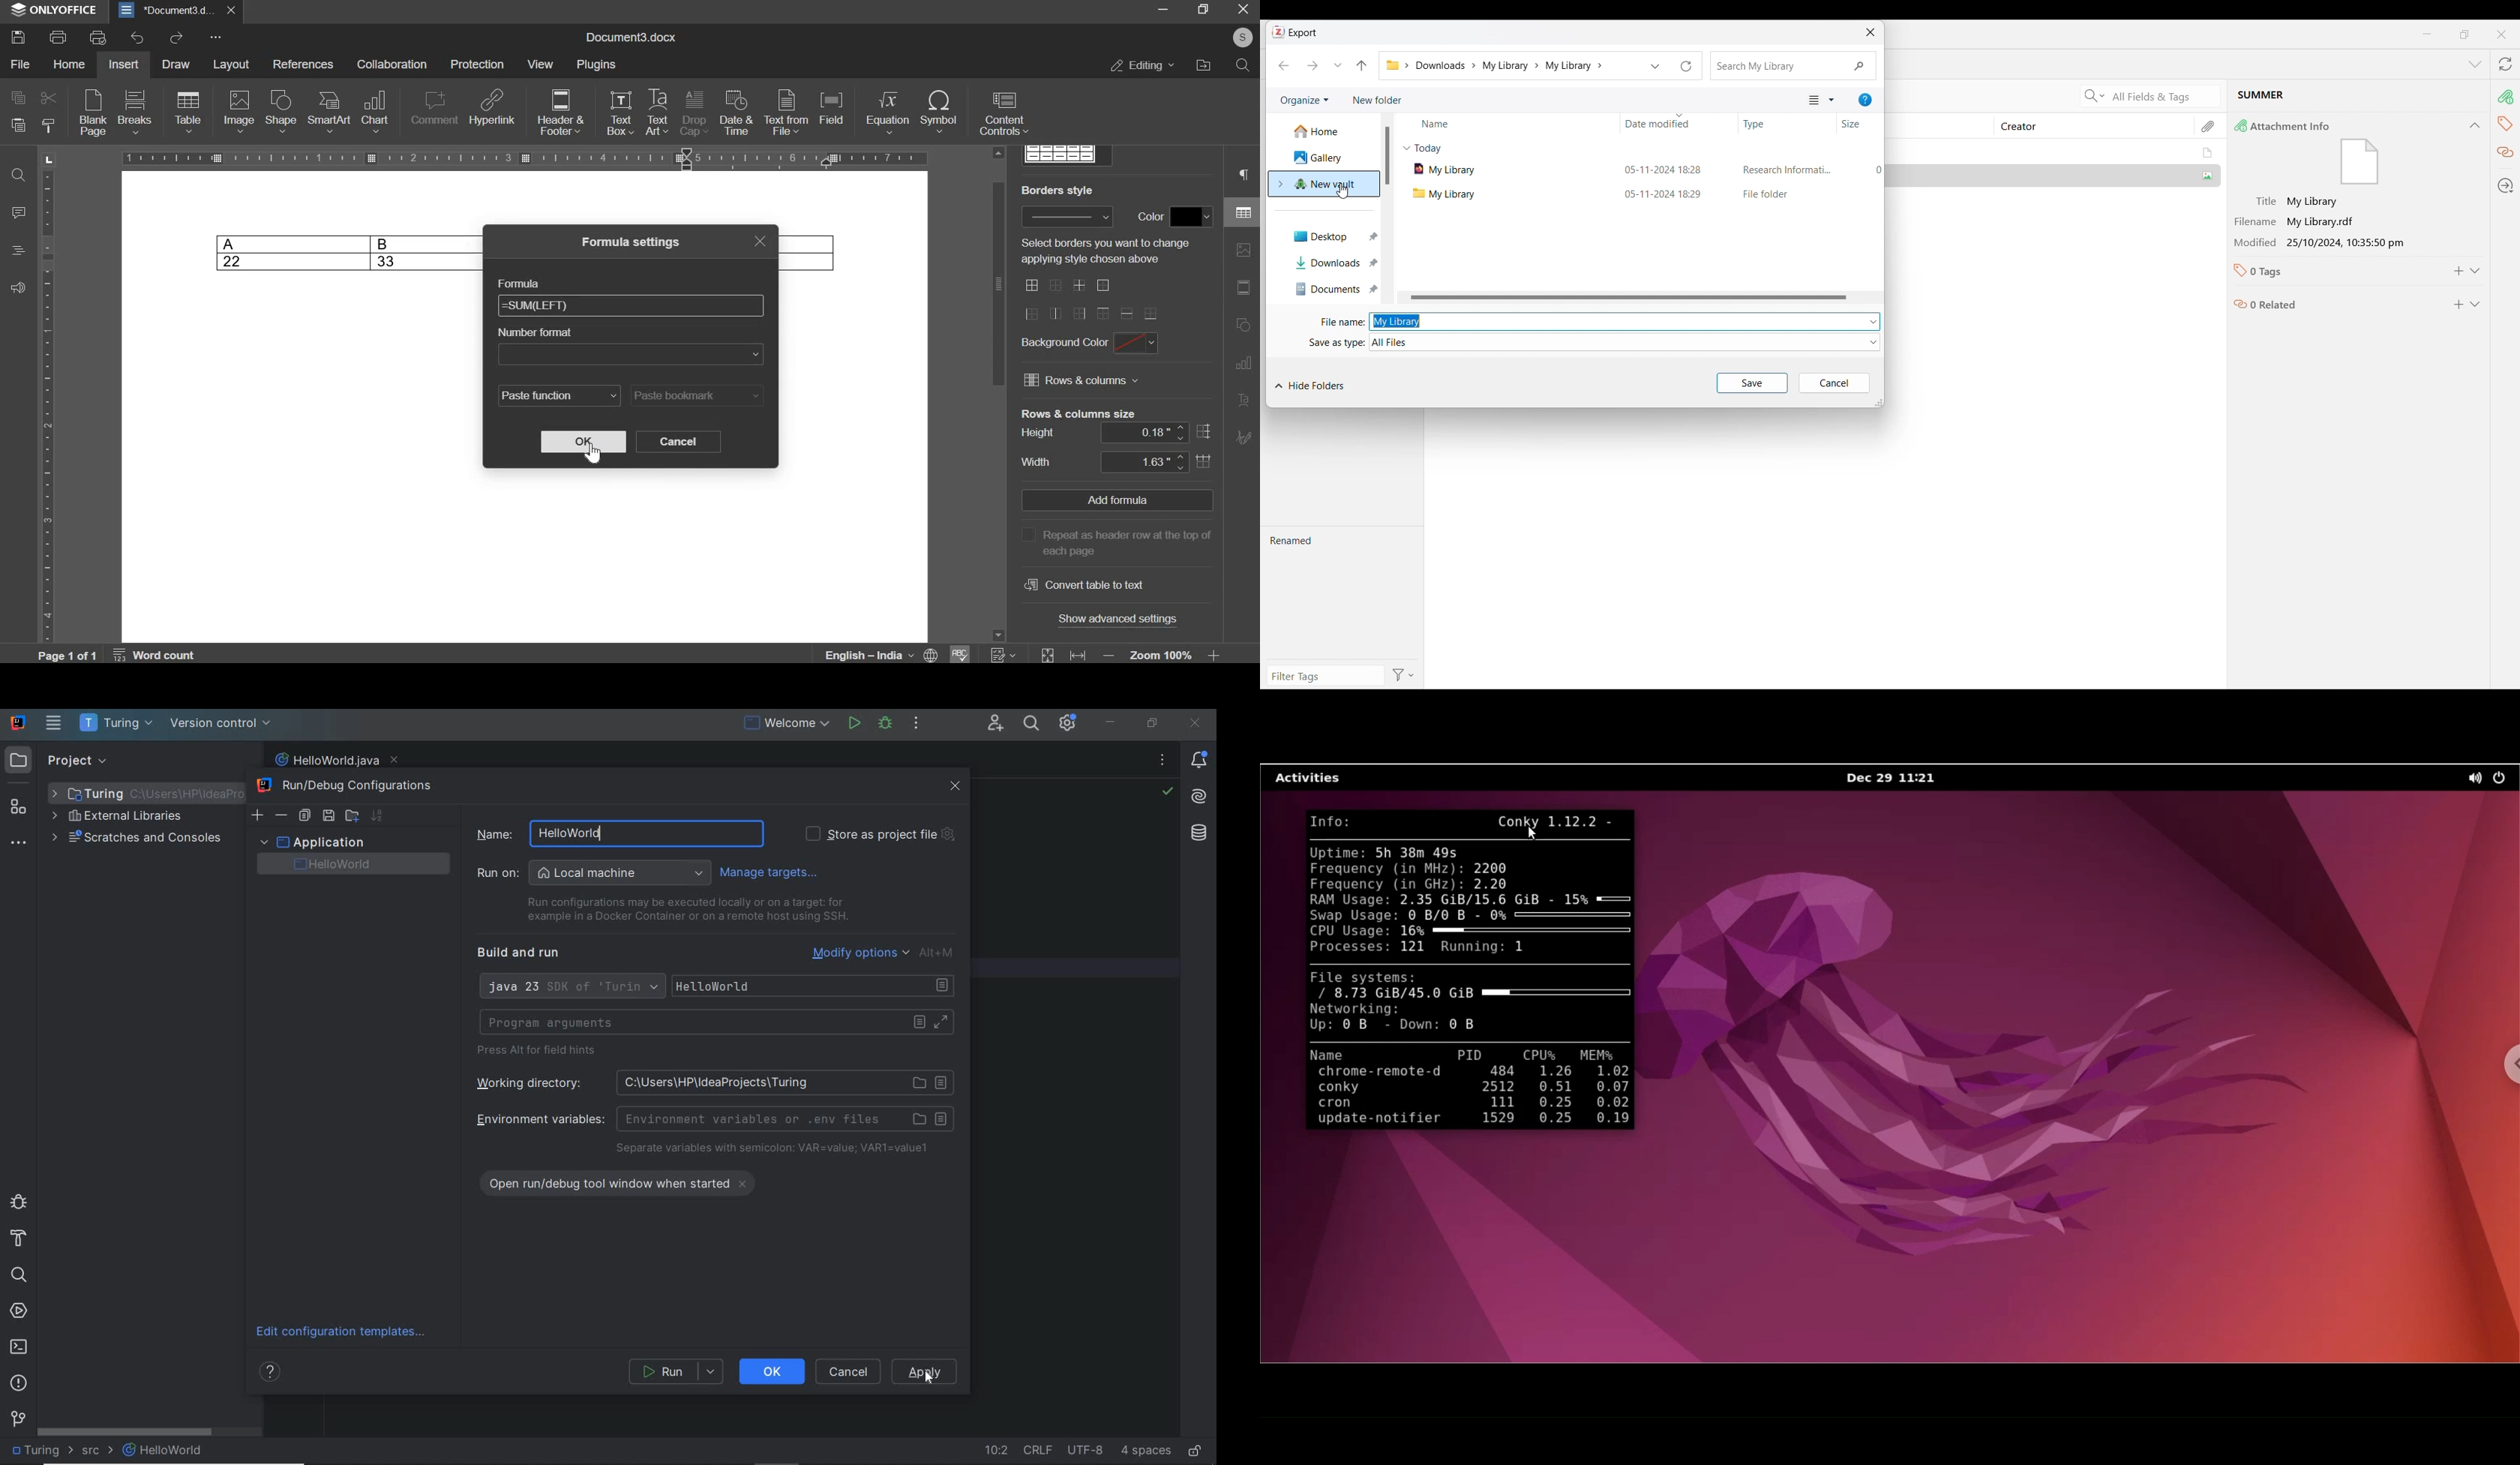 Image resolution: width=2520 pixels, height=1484 pixels. Describe the element at coordinates (693, 114) in the screenshot. I see `drop cap` at that location.